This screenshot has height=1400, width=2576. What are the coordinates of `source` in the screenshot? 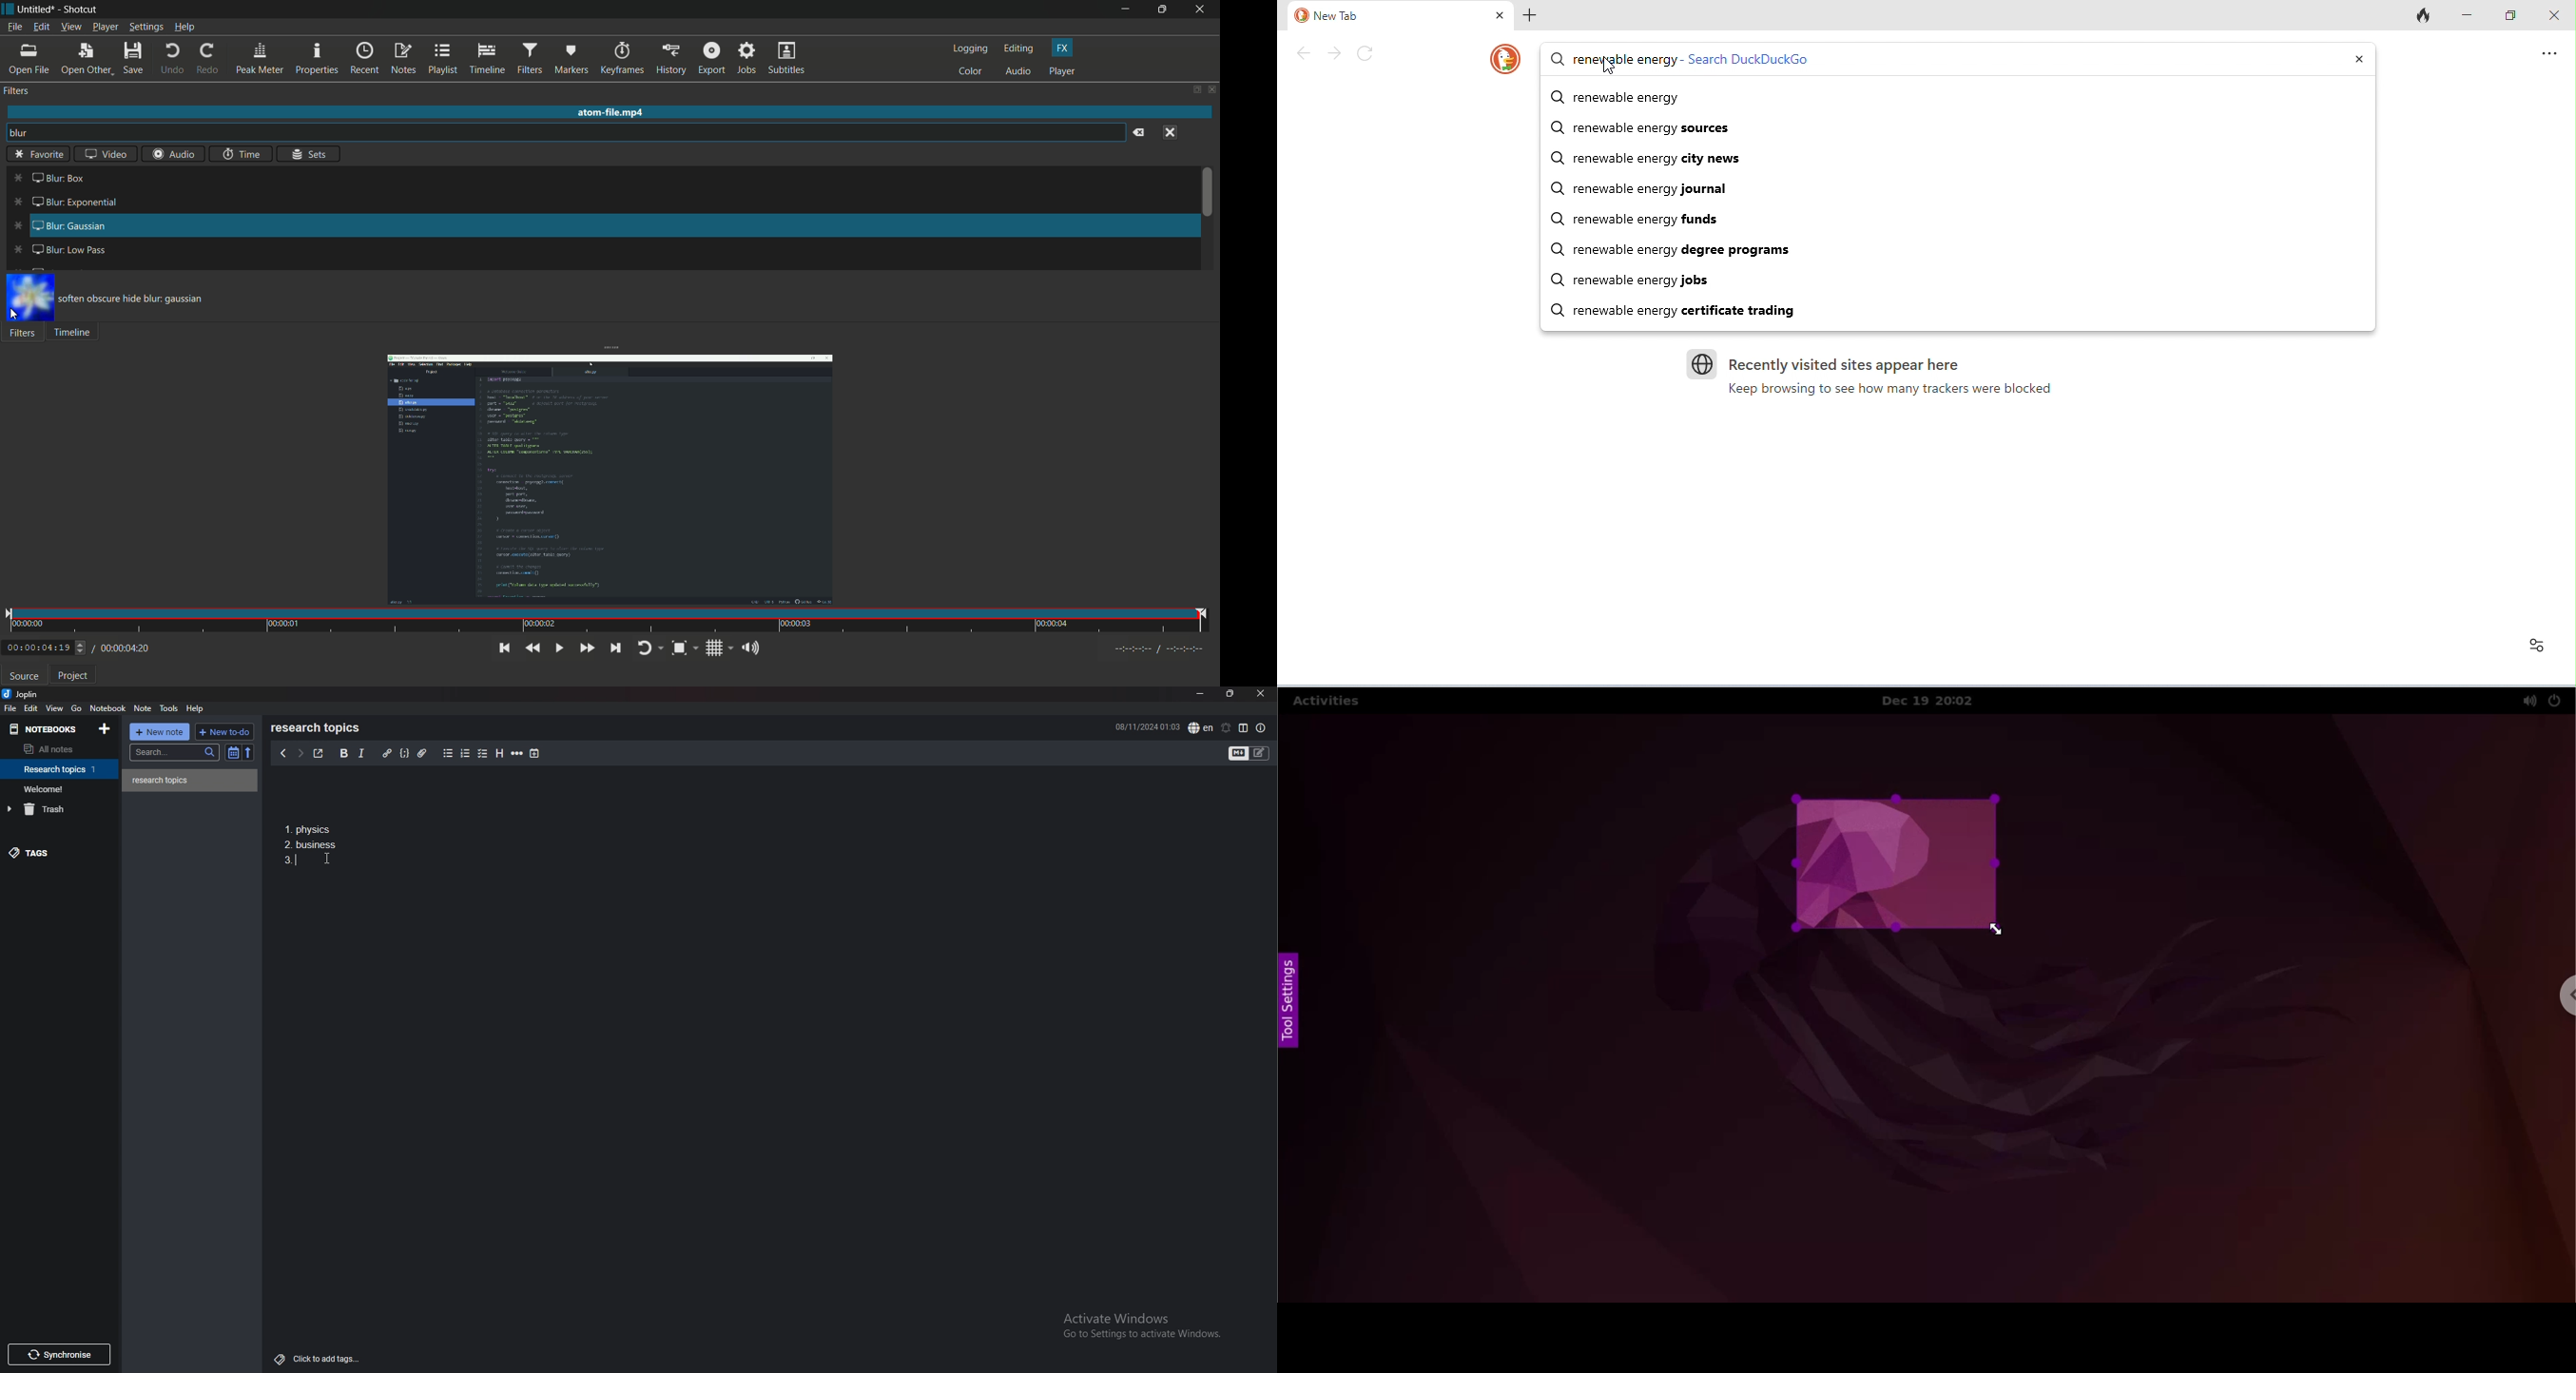 It's located at (24, 676).